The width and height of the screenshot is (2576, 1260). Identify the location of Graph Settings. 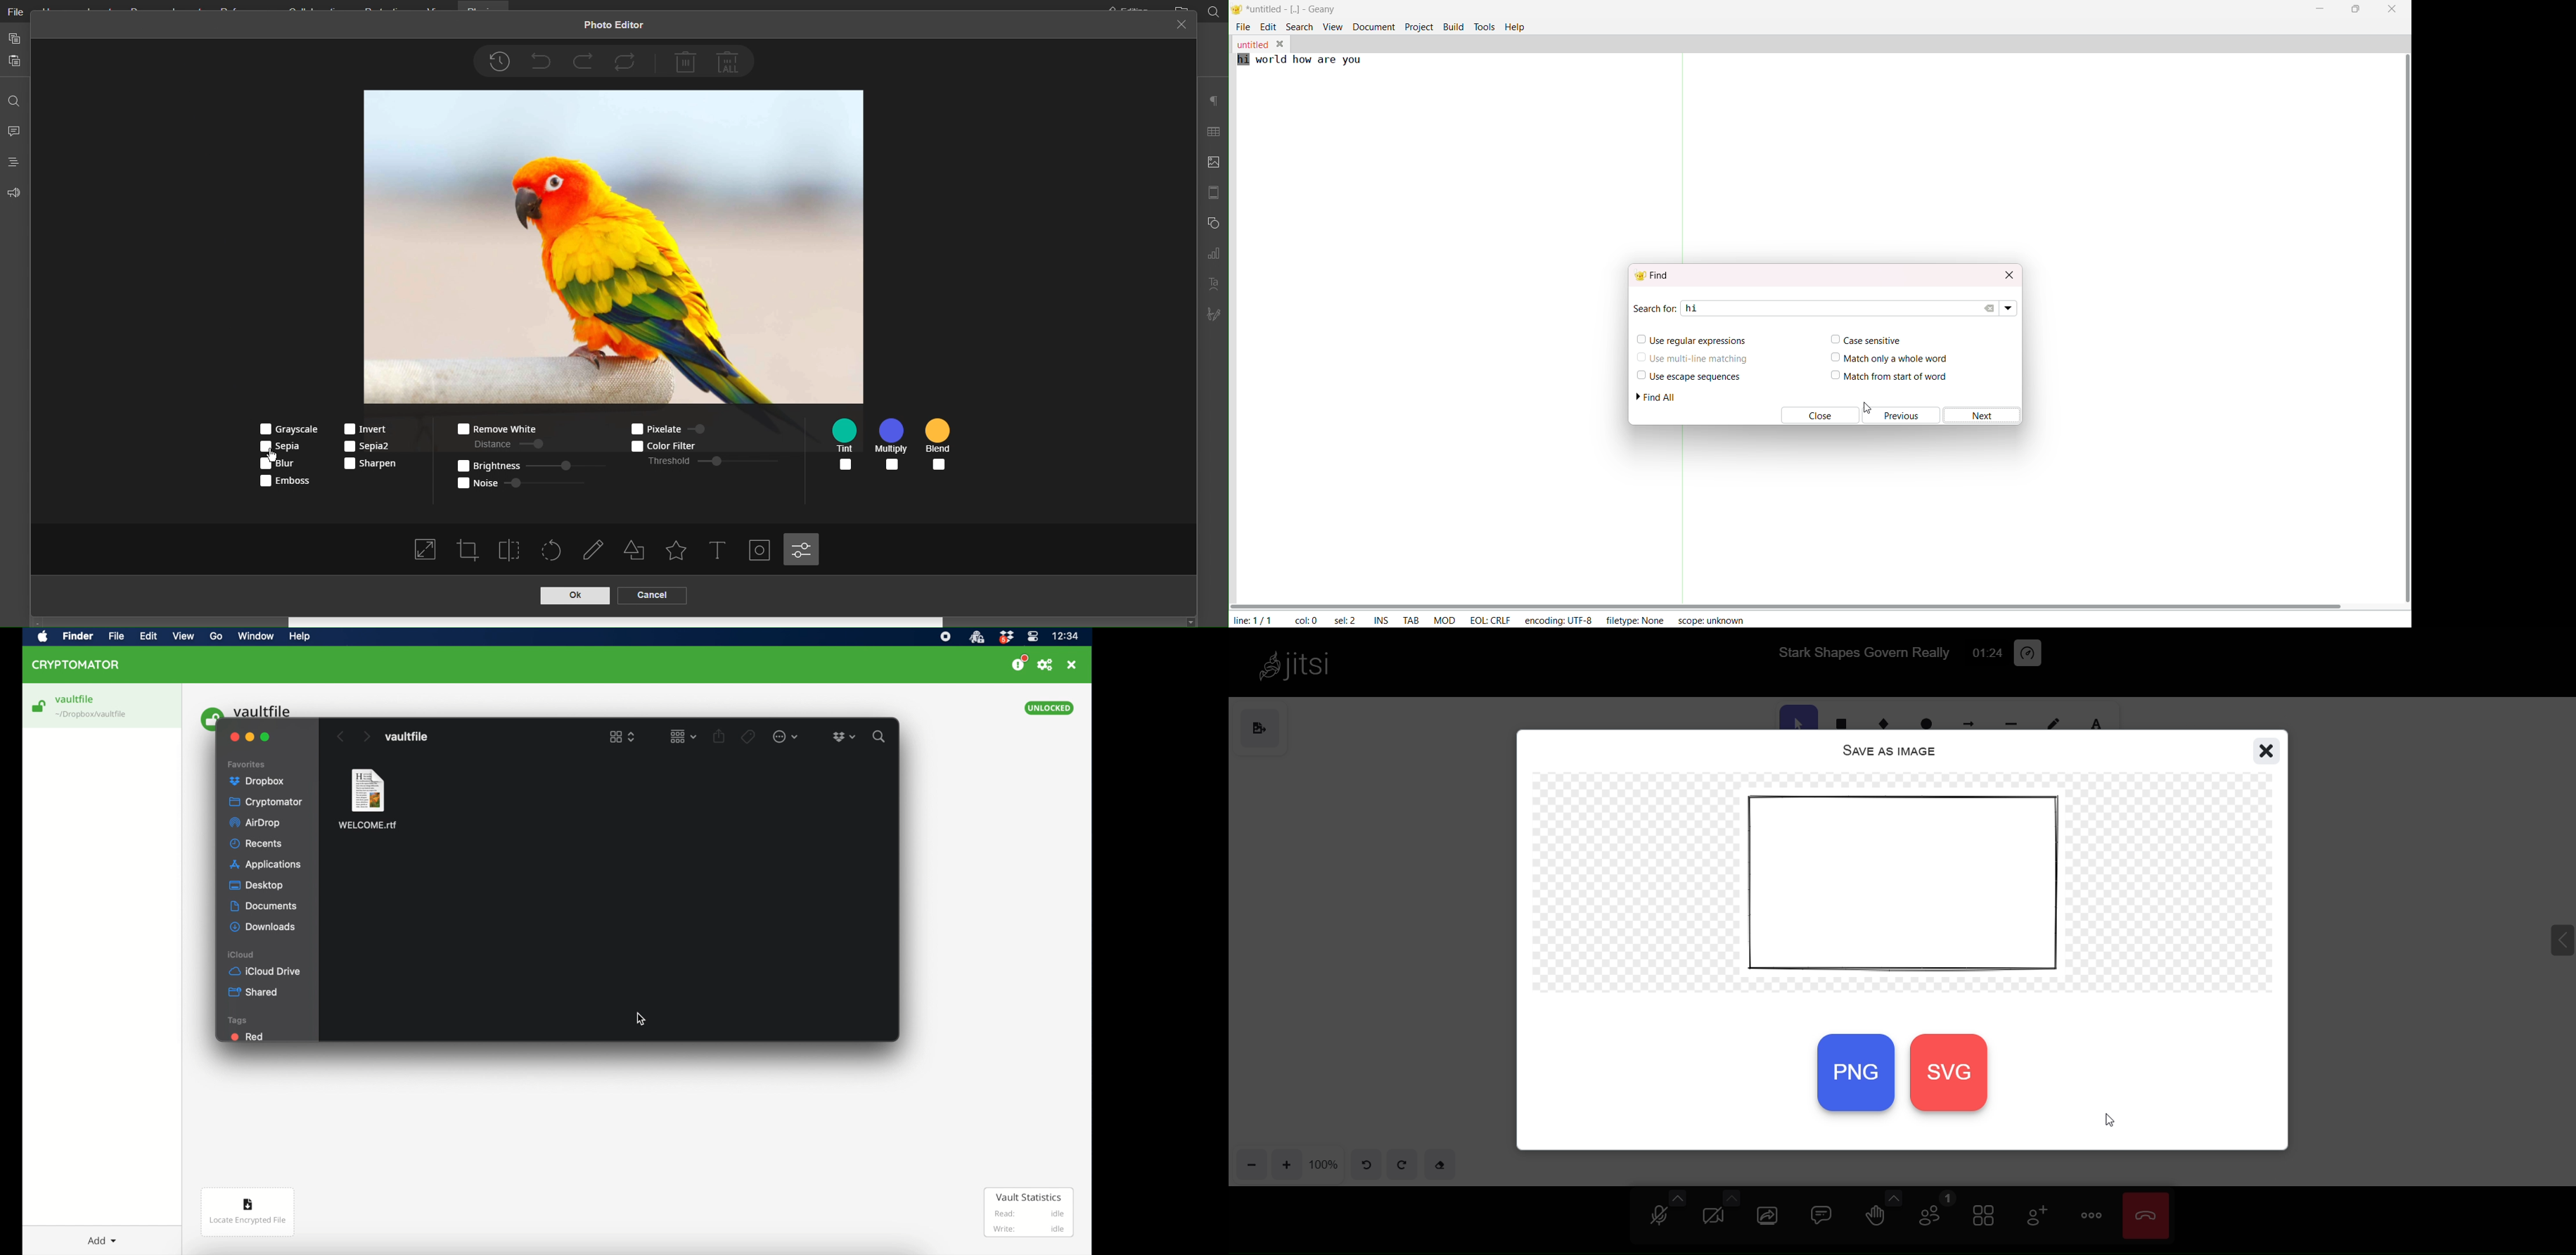
(1213, 254).